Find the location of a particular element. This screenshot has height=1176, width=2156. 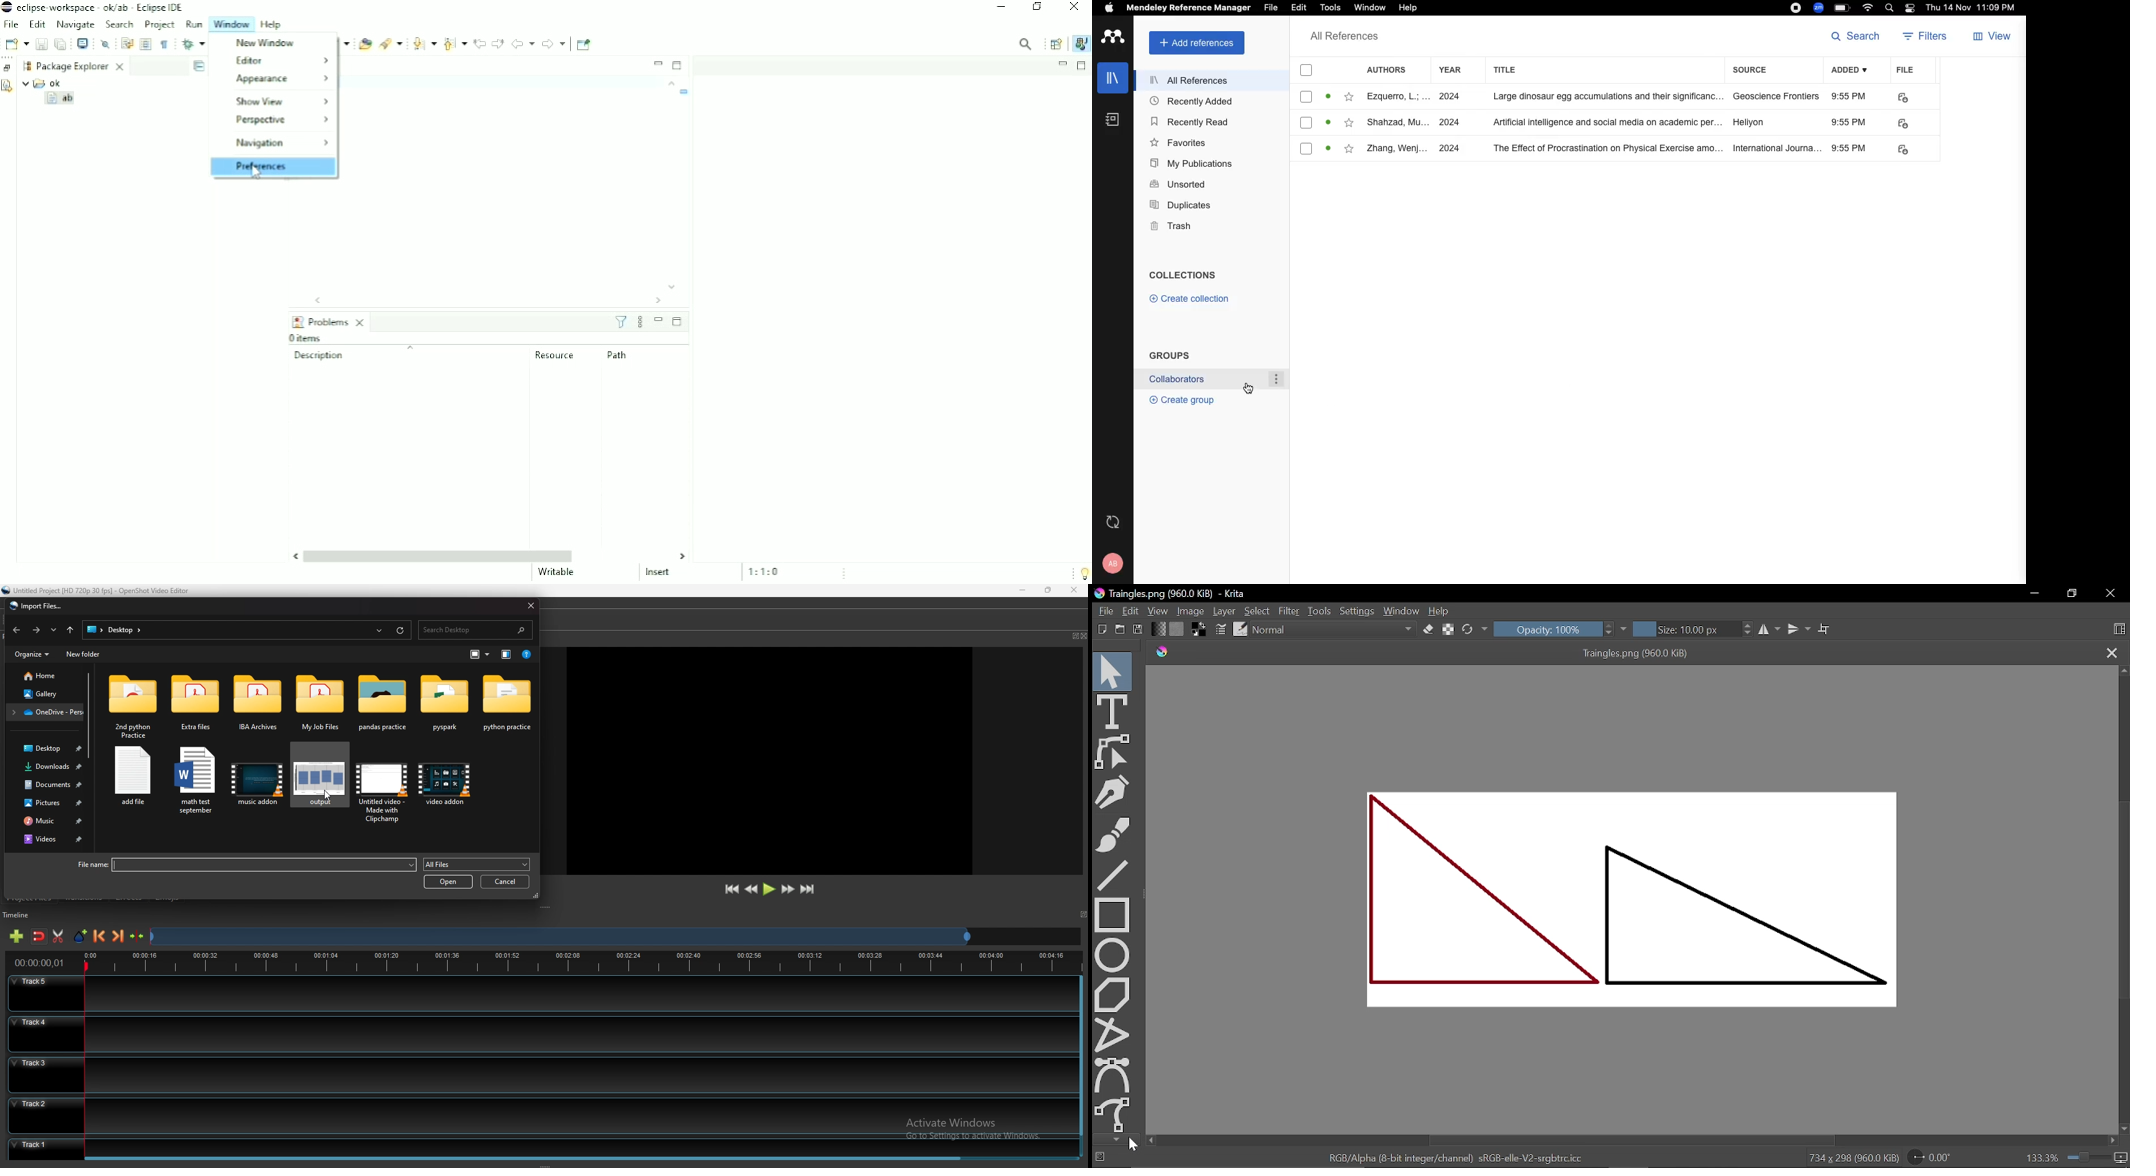

adjust is located at coordinates (548, 908).